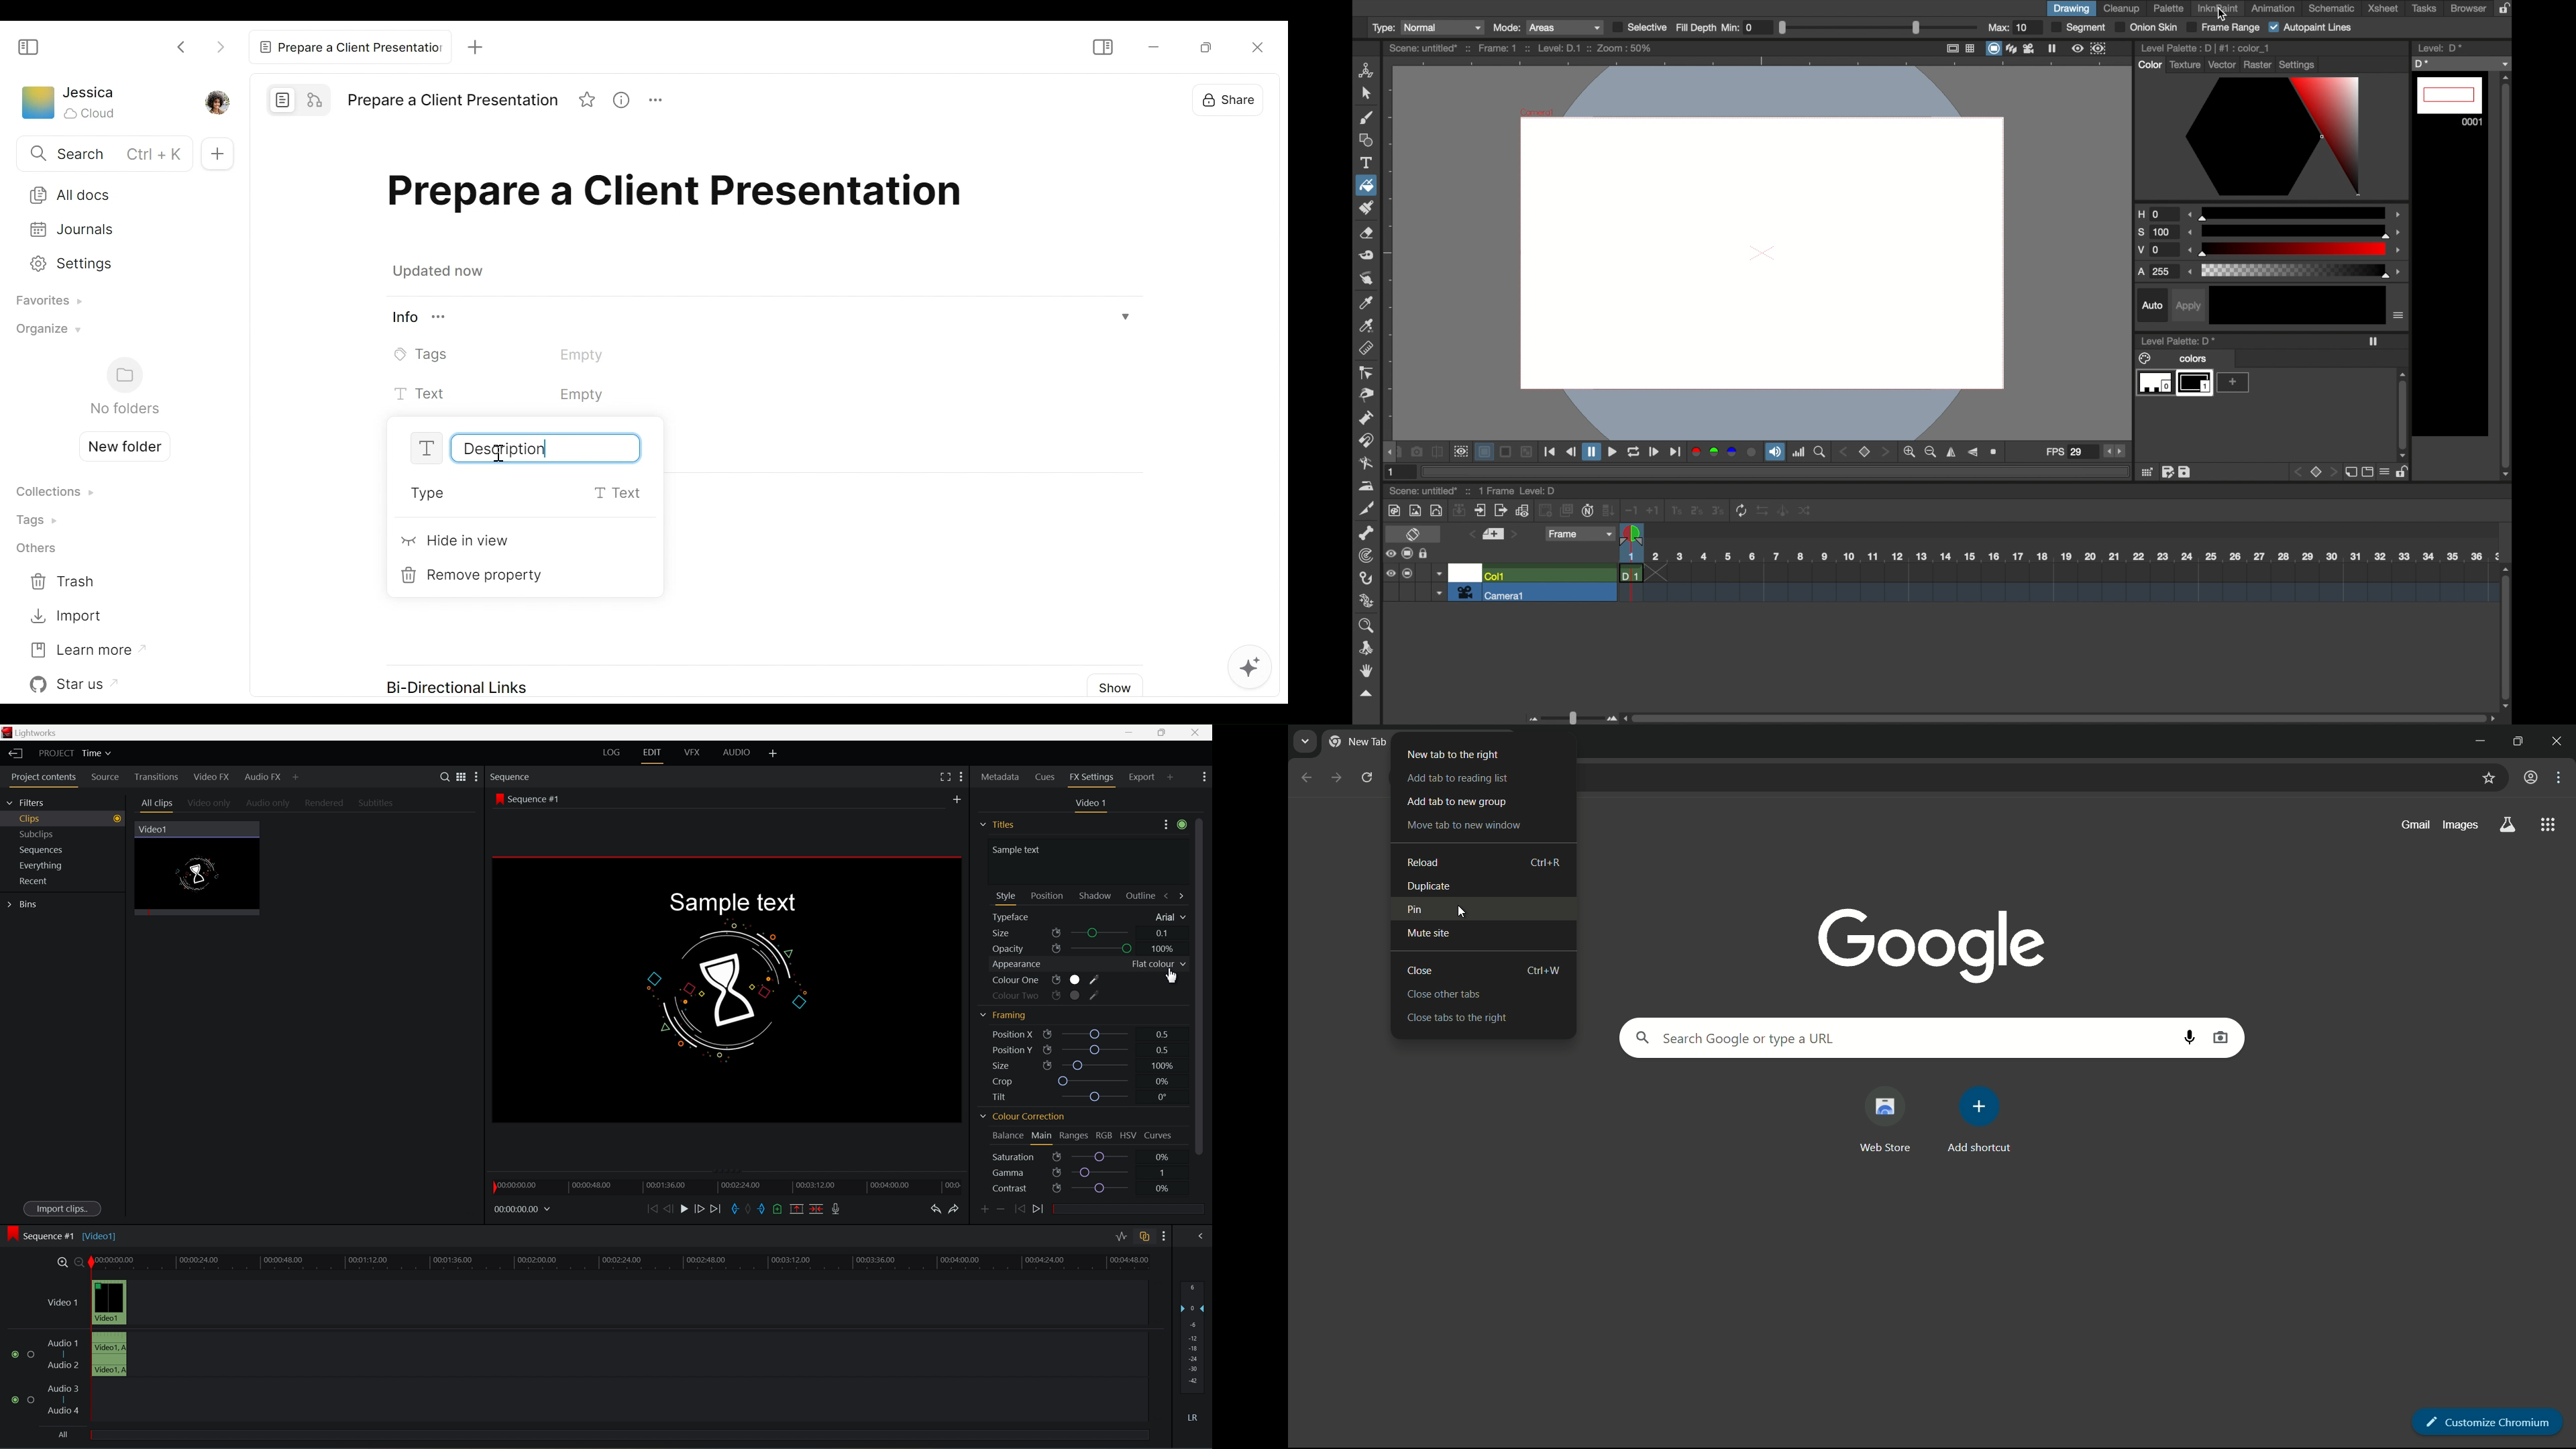 The image size is (2576, 1456). Describe the element at coordinates (18, 1354) in the screenshot. I see `checked checkbox` at that location.